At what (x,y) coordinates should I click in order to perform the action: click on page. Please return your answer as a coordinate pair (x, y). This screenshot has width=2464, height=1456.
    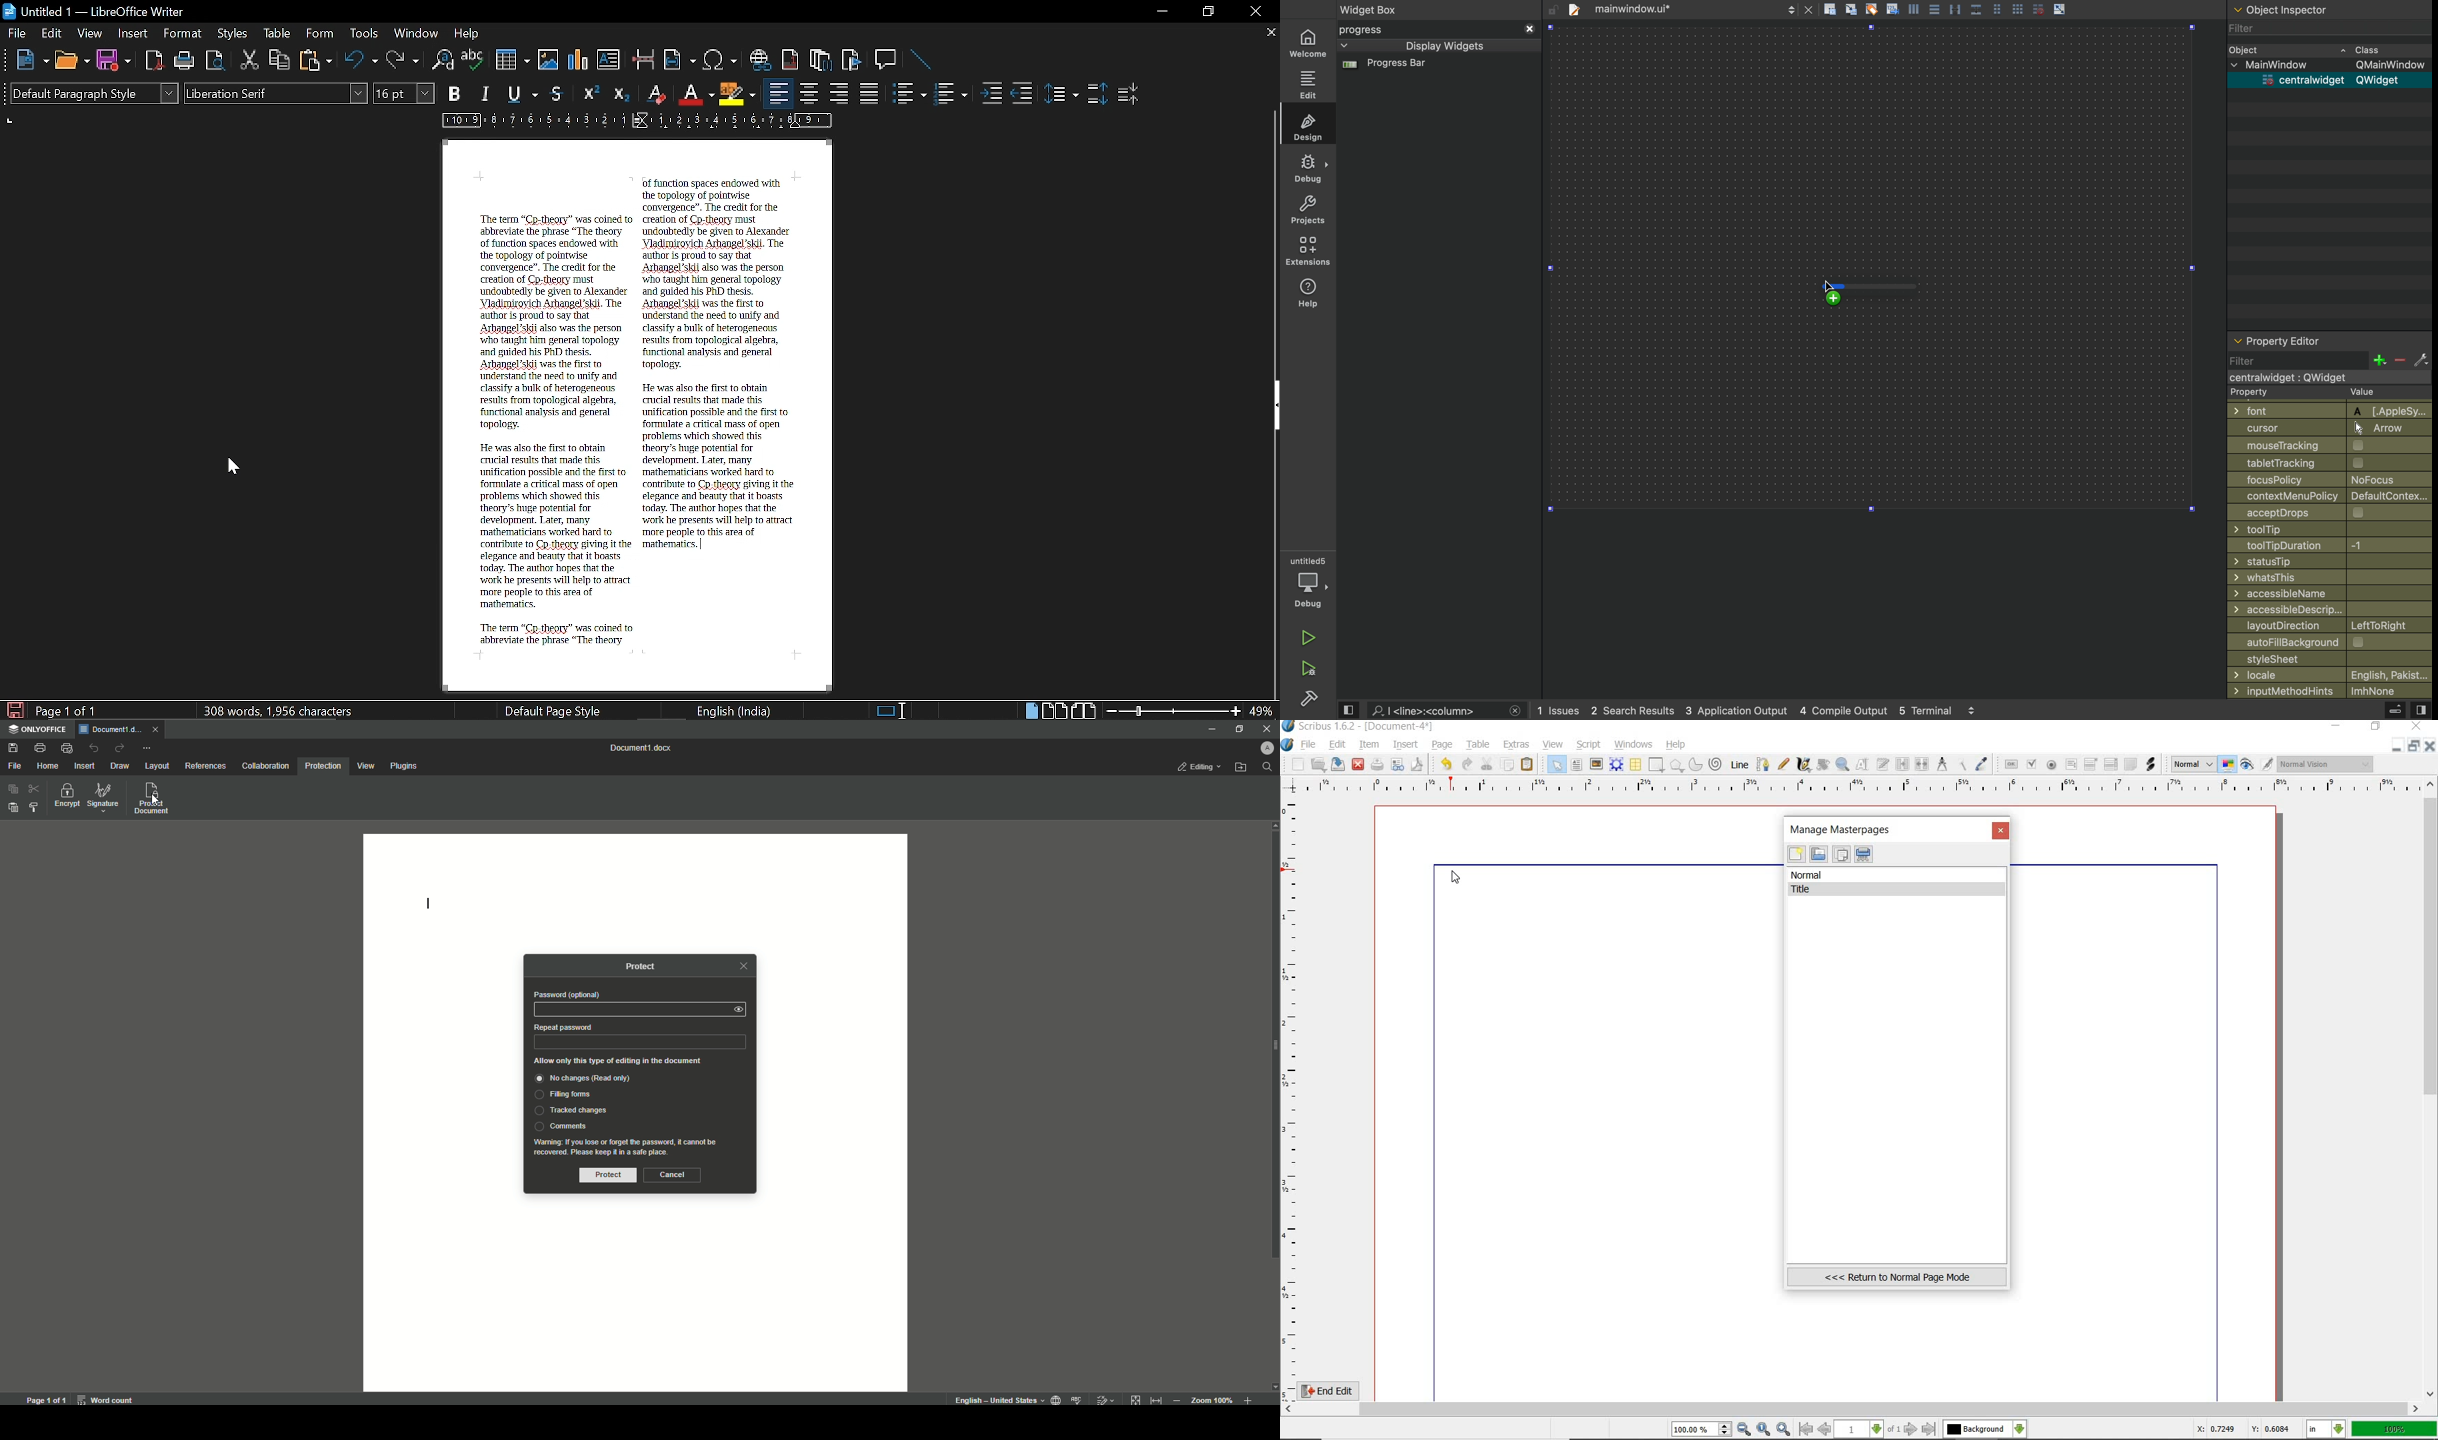
    Looking at the image, I should click on (1443, 743).